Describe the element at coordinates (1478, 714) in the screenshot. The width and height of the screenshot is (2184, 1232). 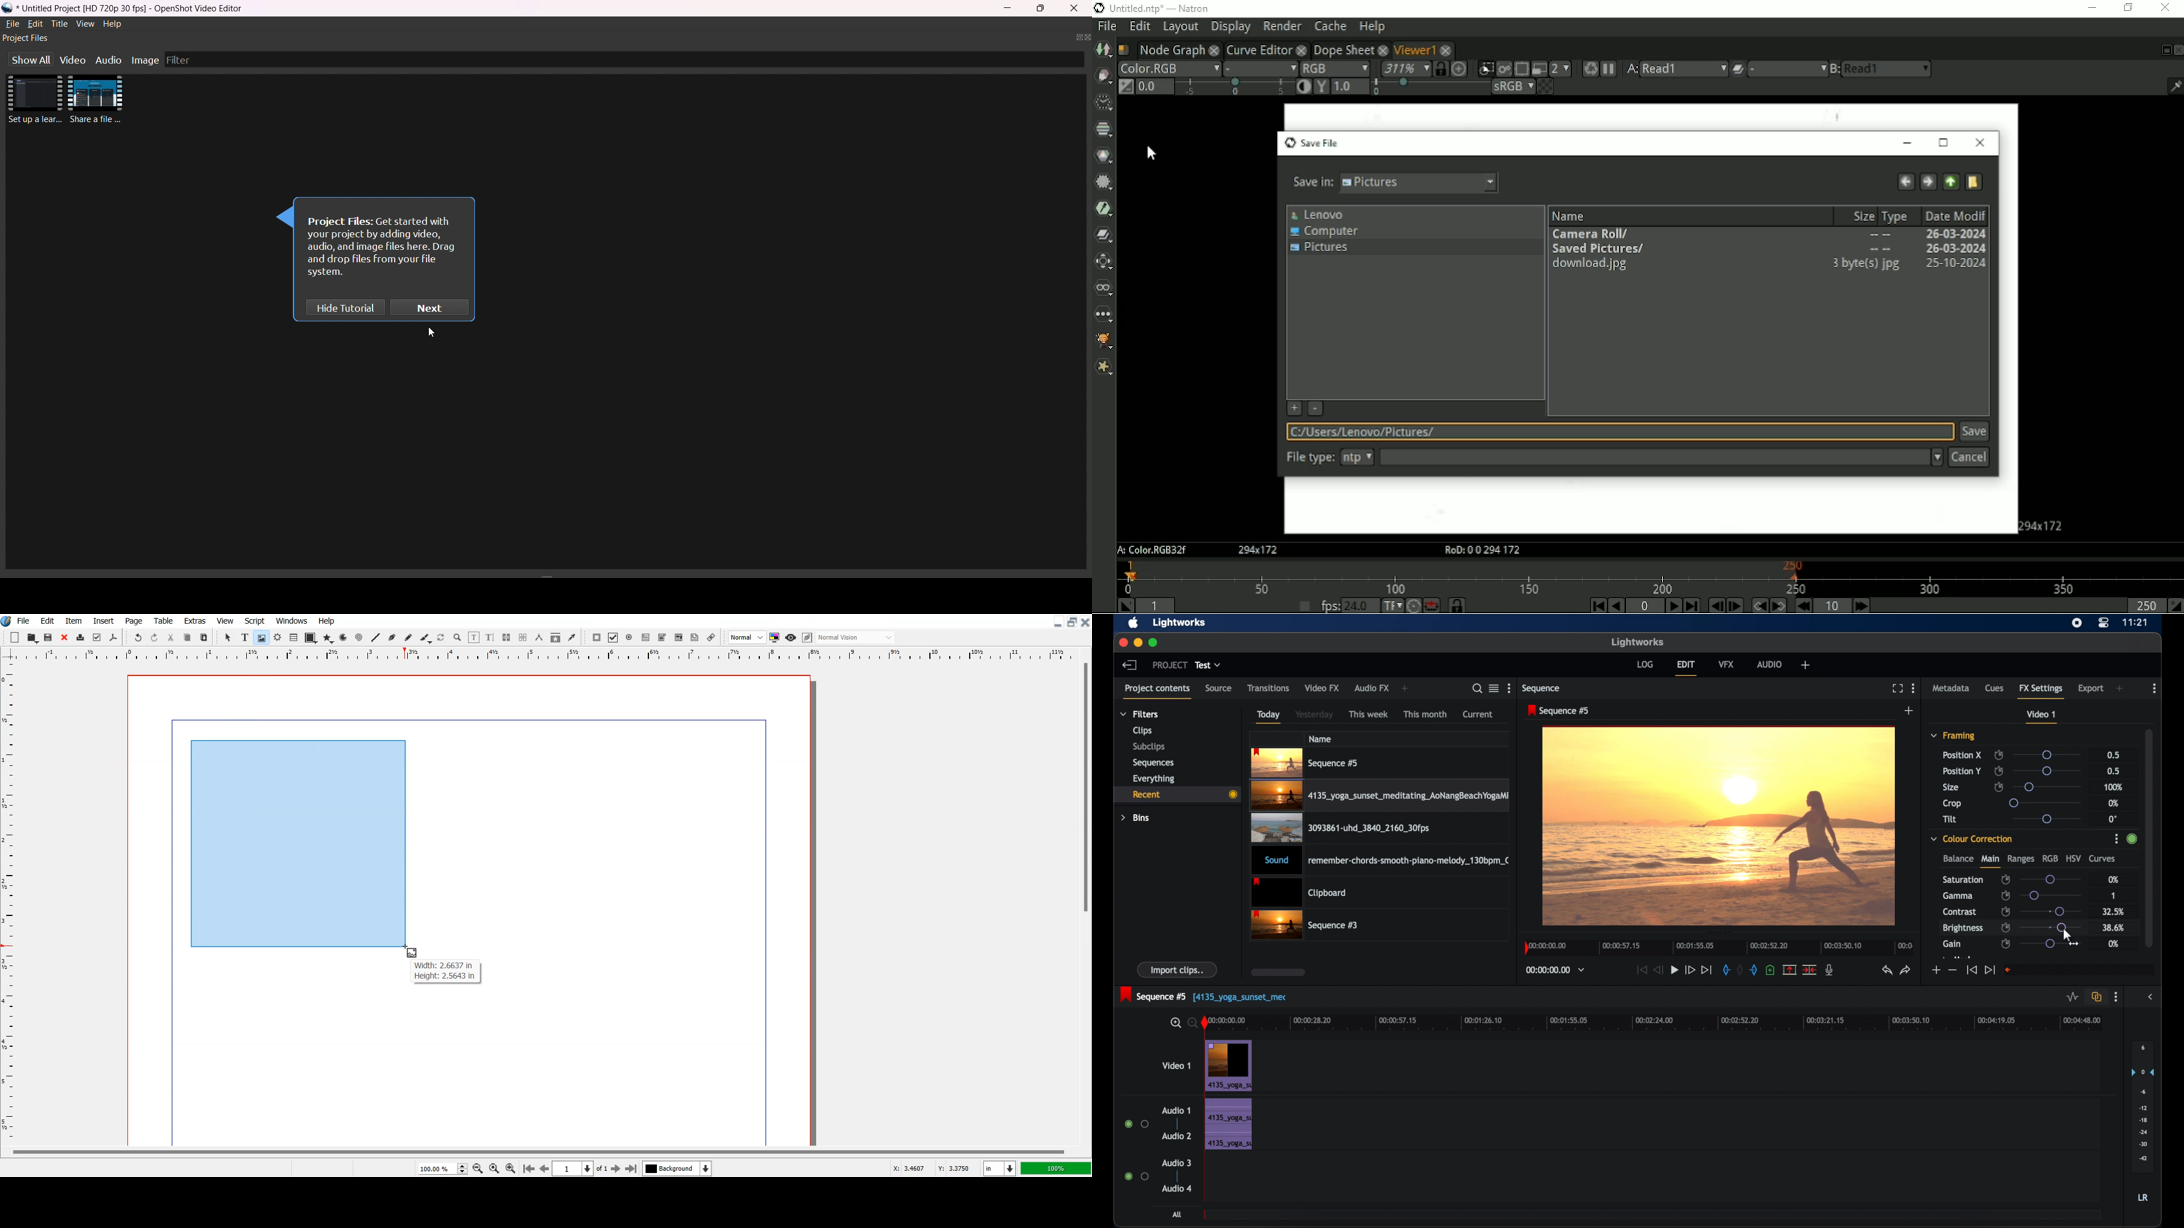
I see `current` at that location.